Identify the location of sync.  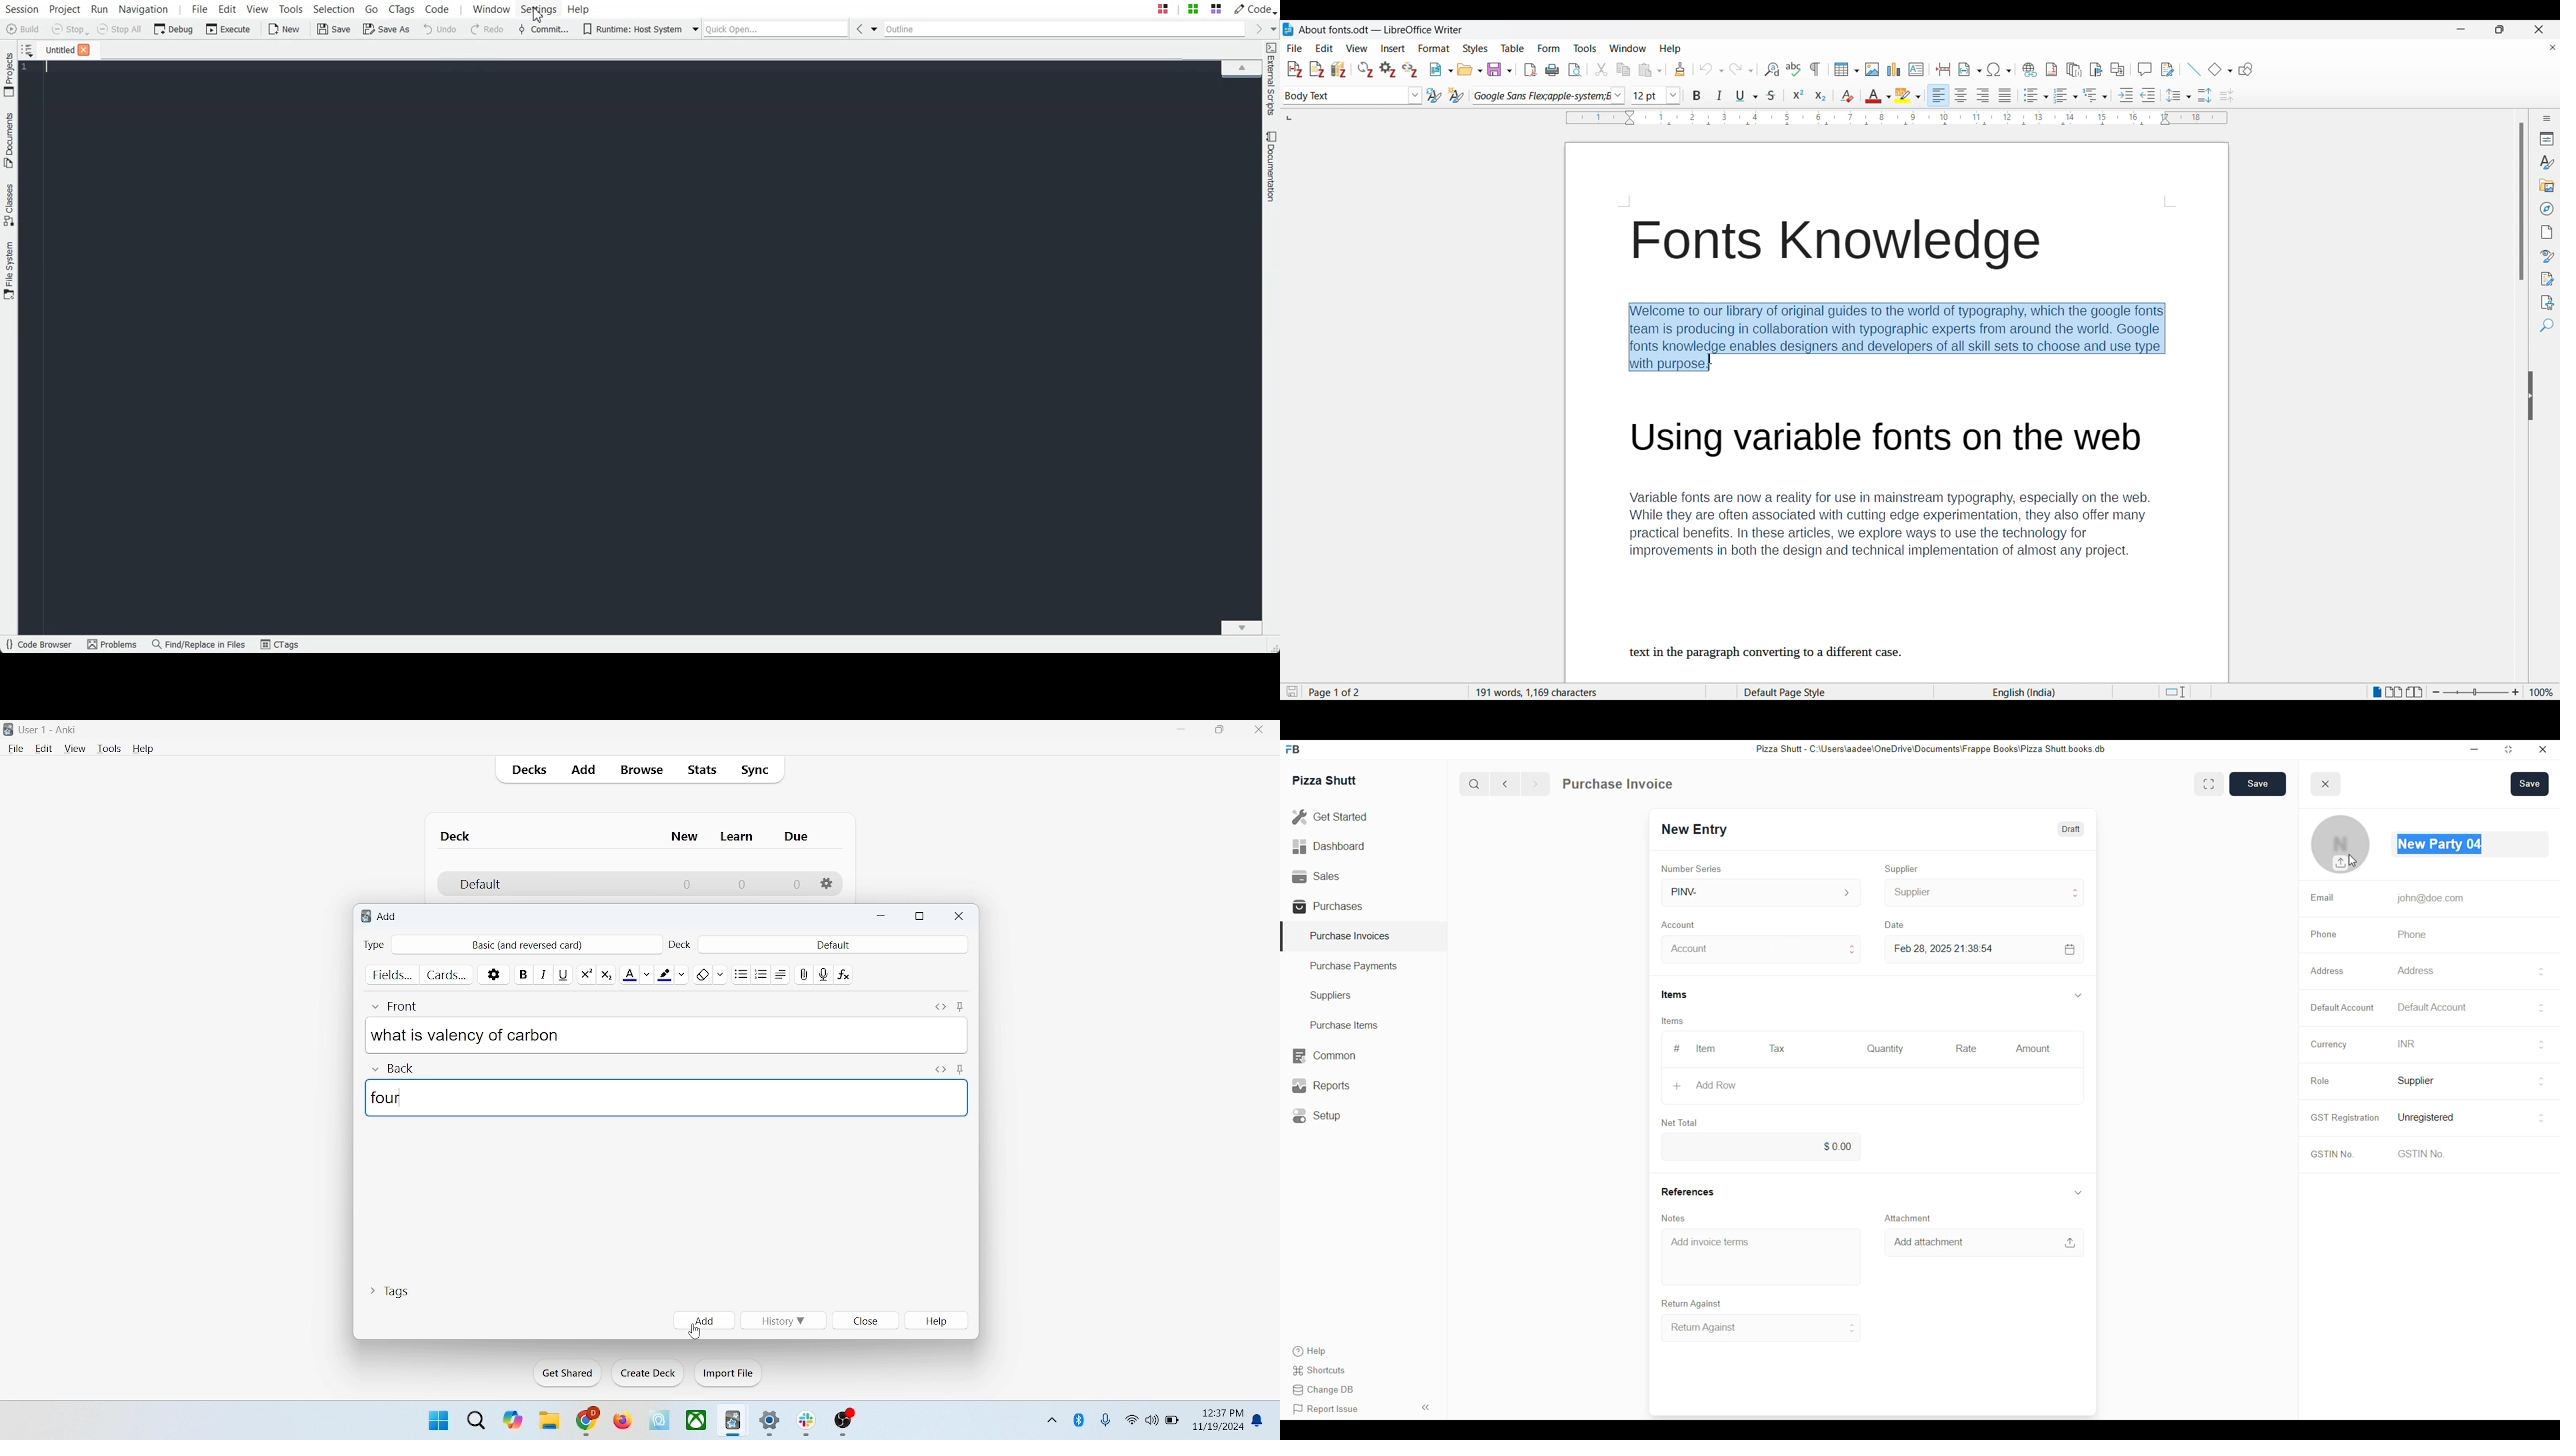
(756, 771).